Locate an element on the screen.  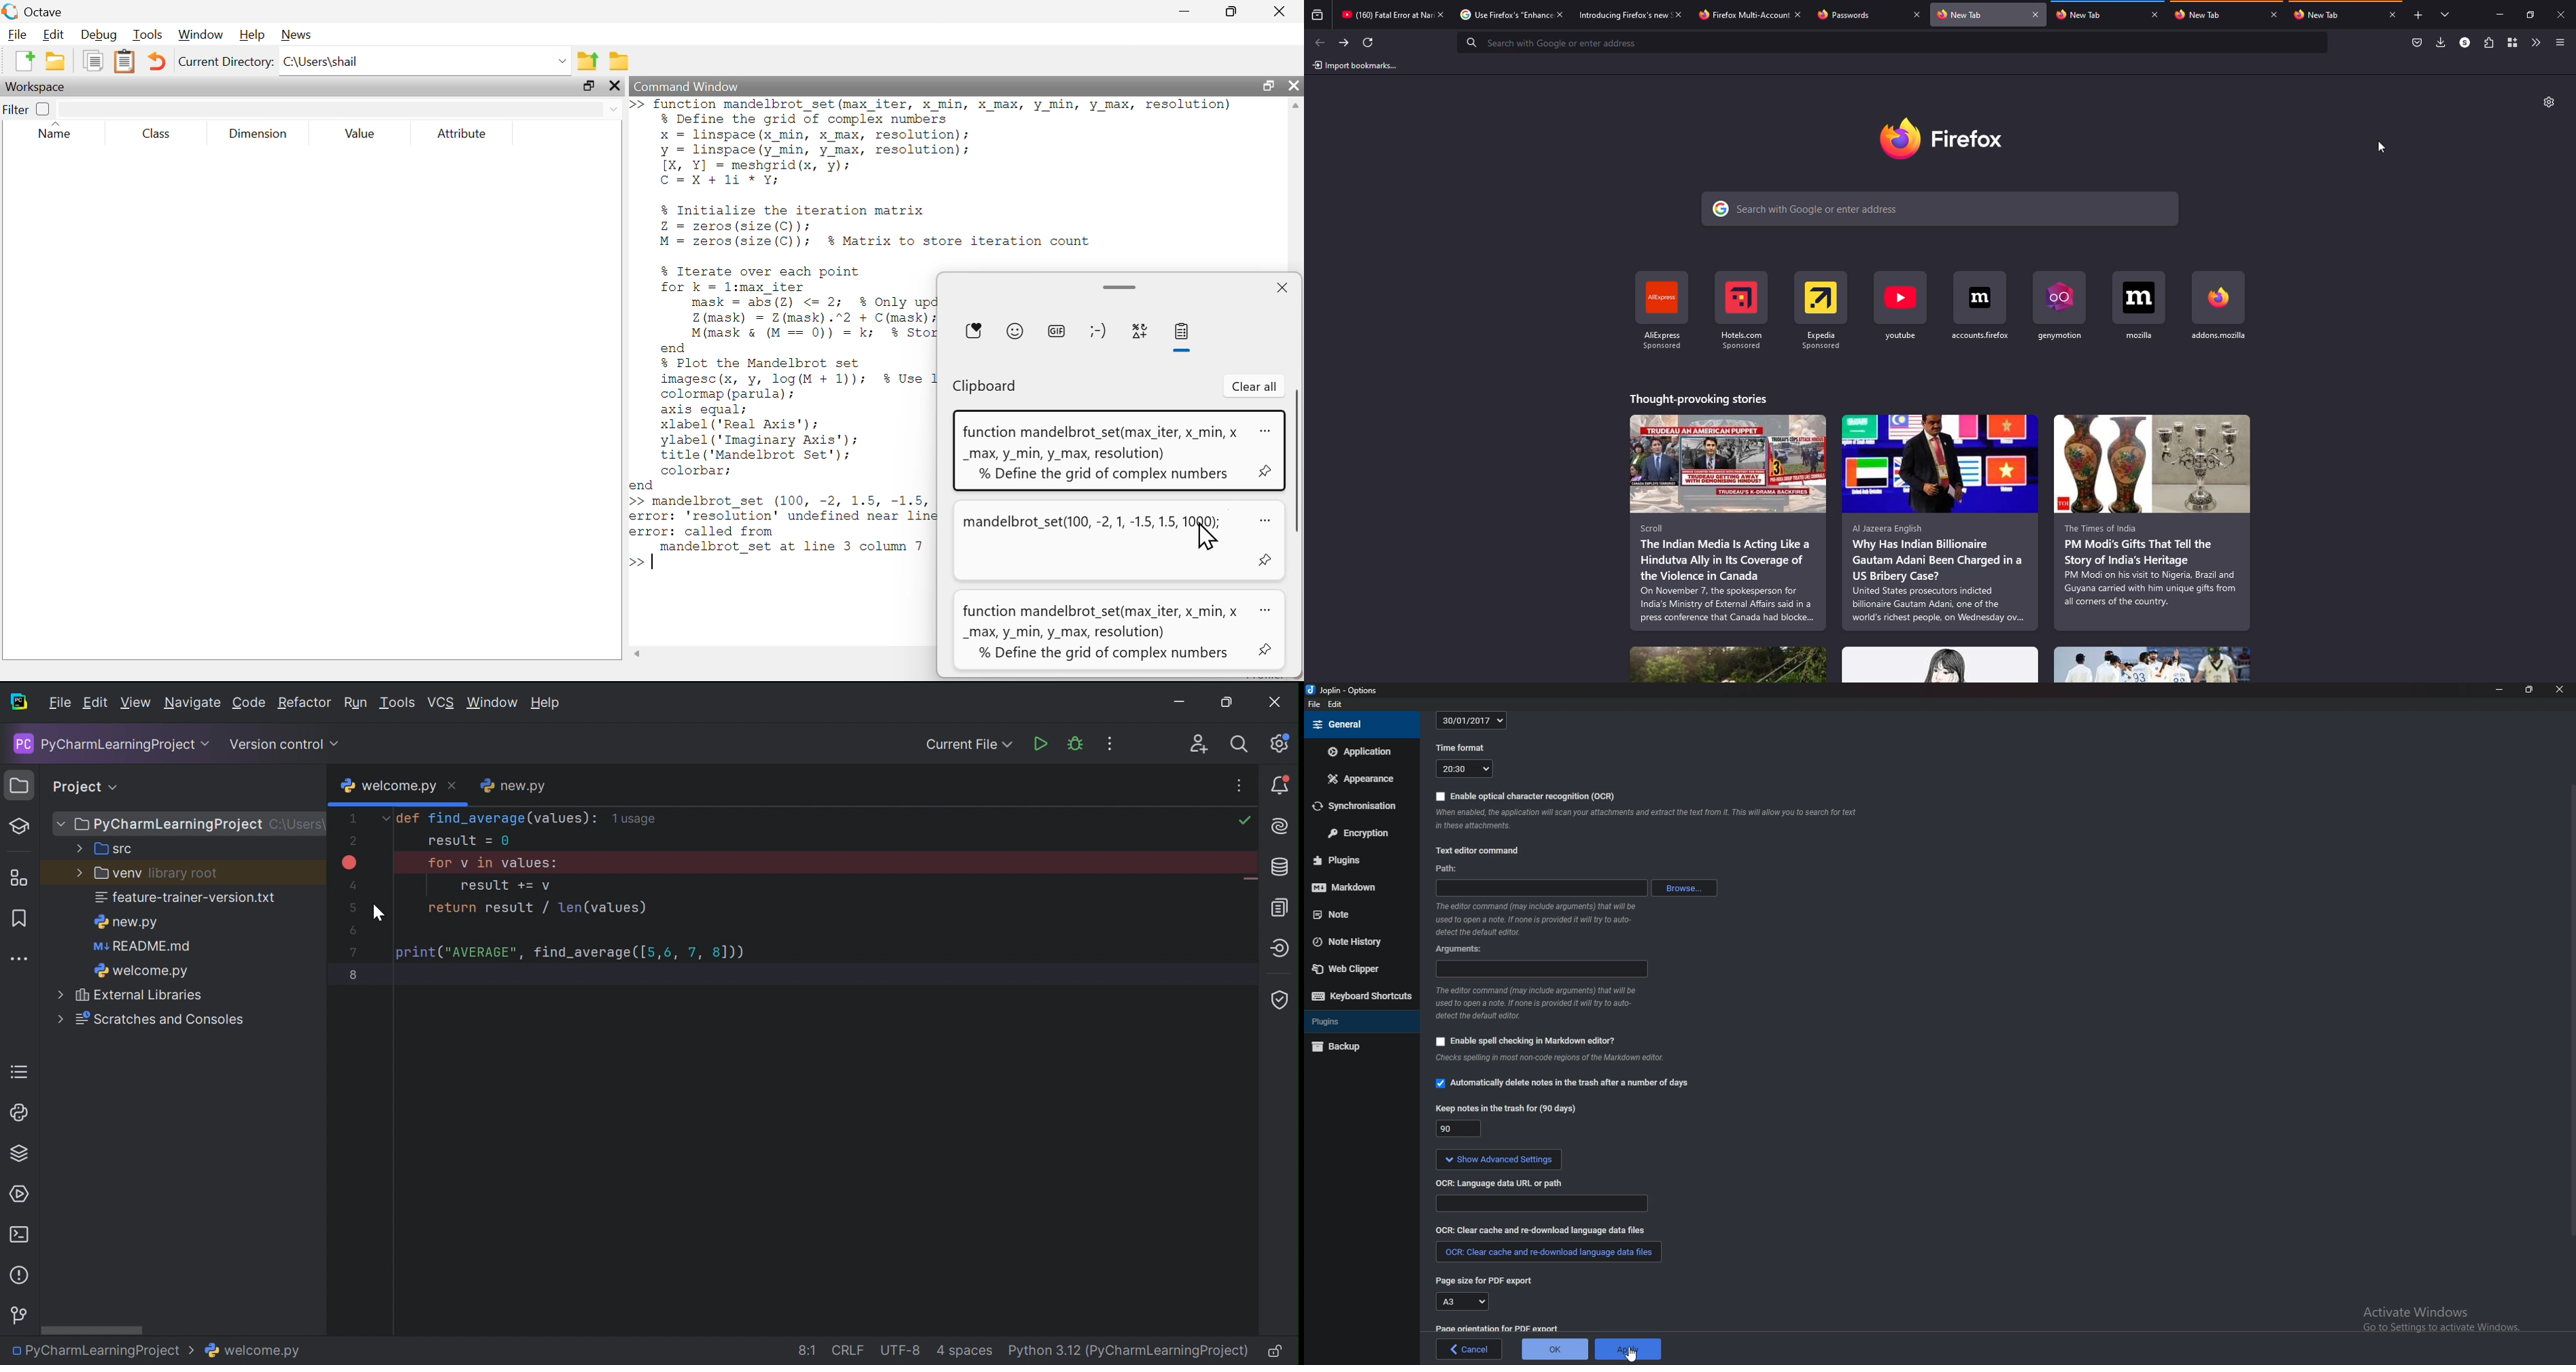
page size for P D F export is located at coordinates (1490, 1282).